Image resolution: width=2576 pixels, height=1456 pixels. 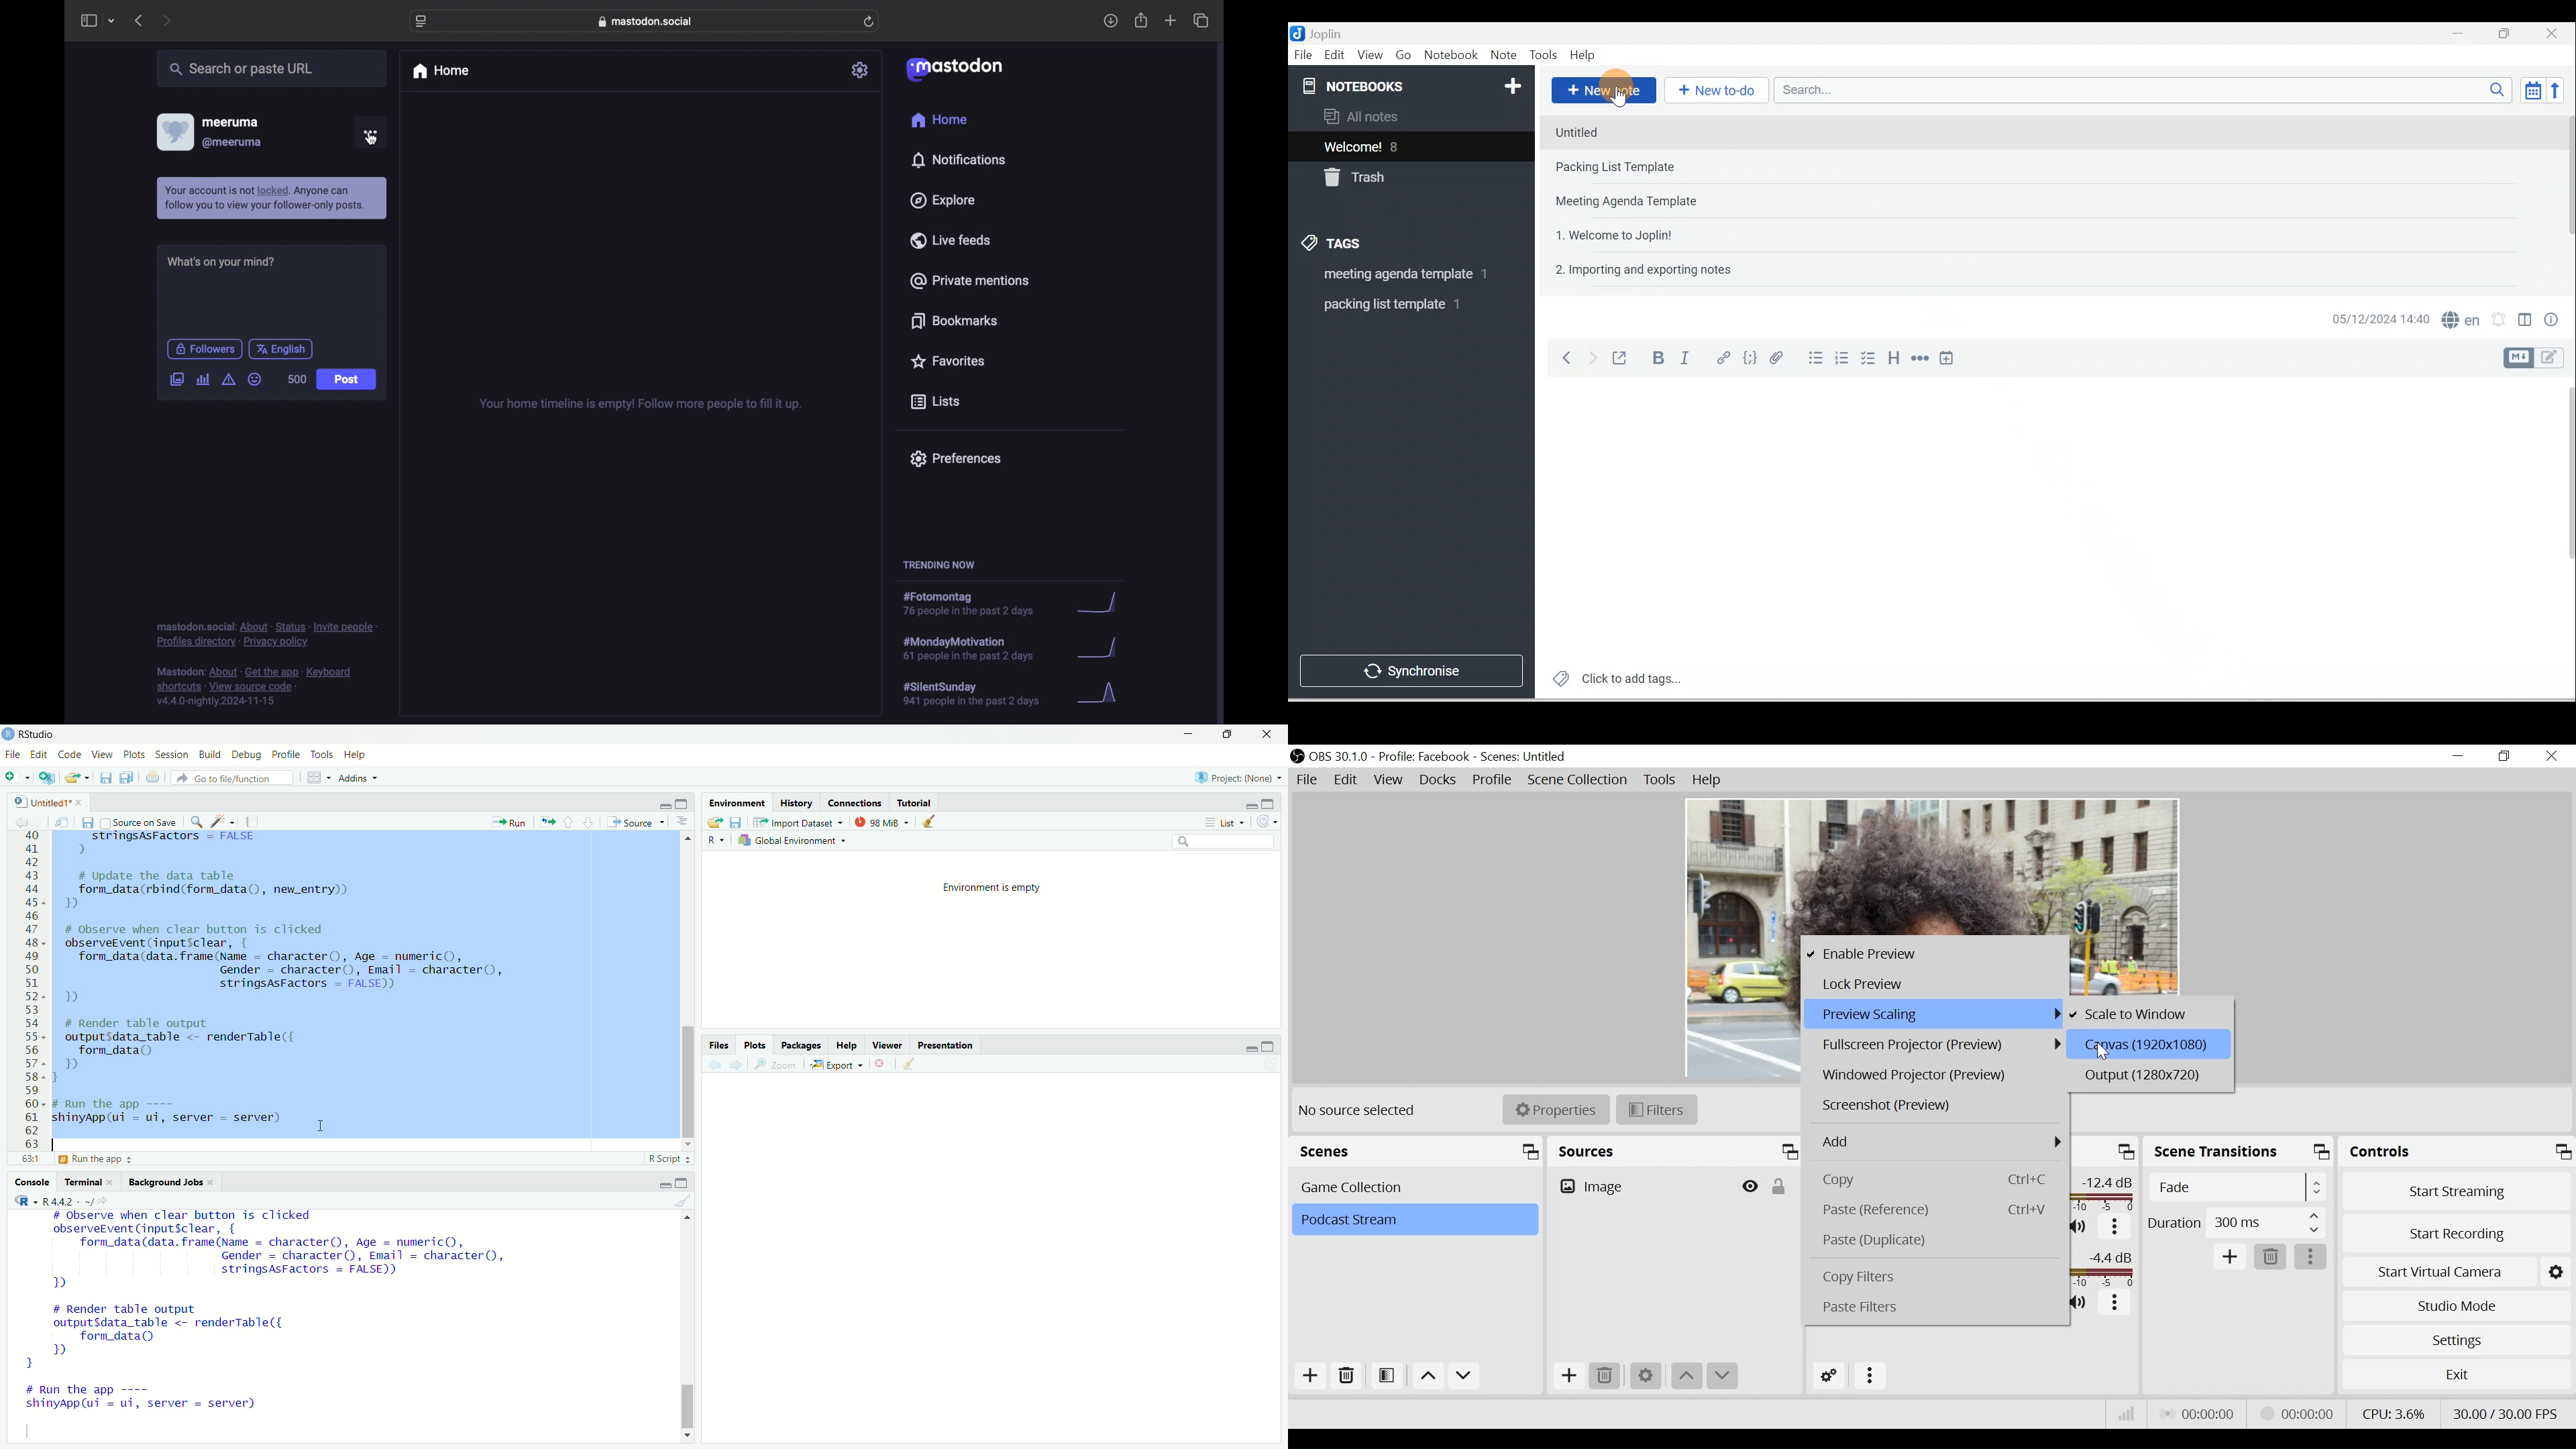 I want to click on terminal, so click(x=83, y=1182).